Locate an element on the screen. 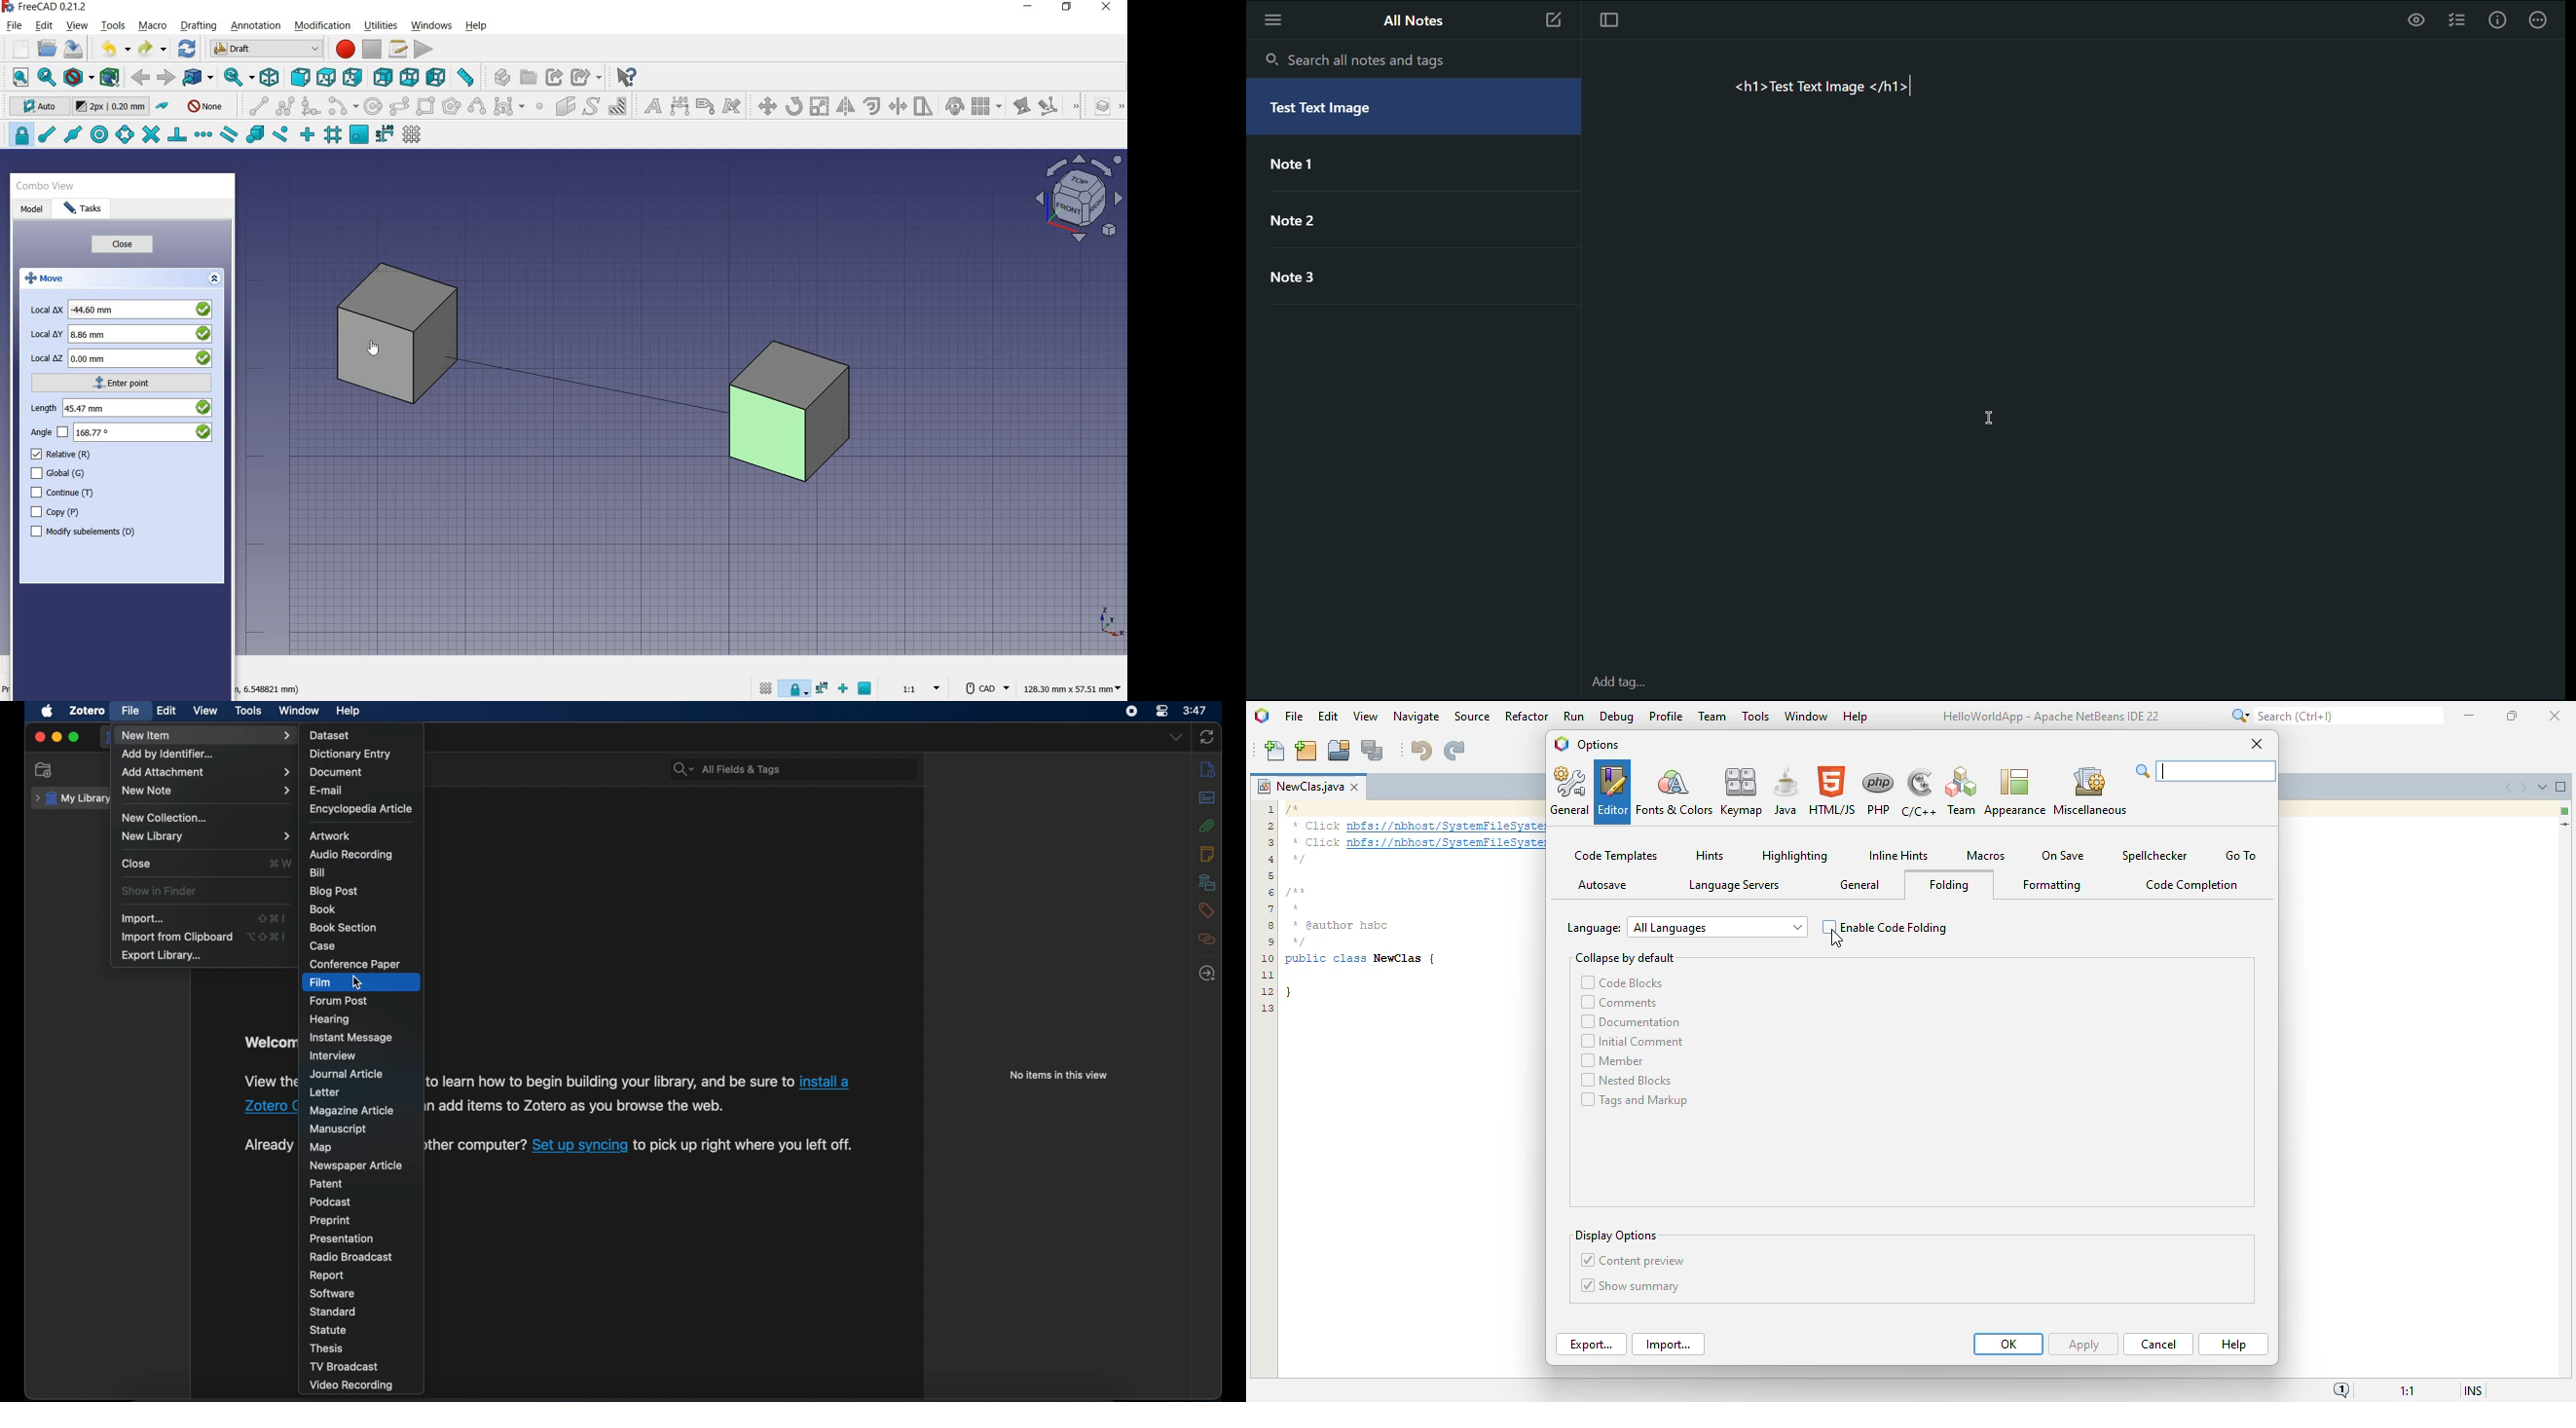  snap working plane is located at coordinates (360, 135).